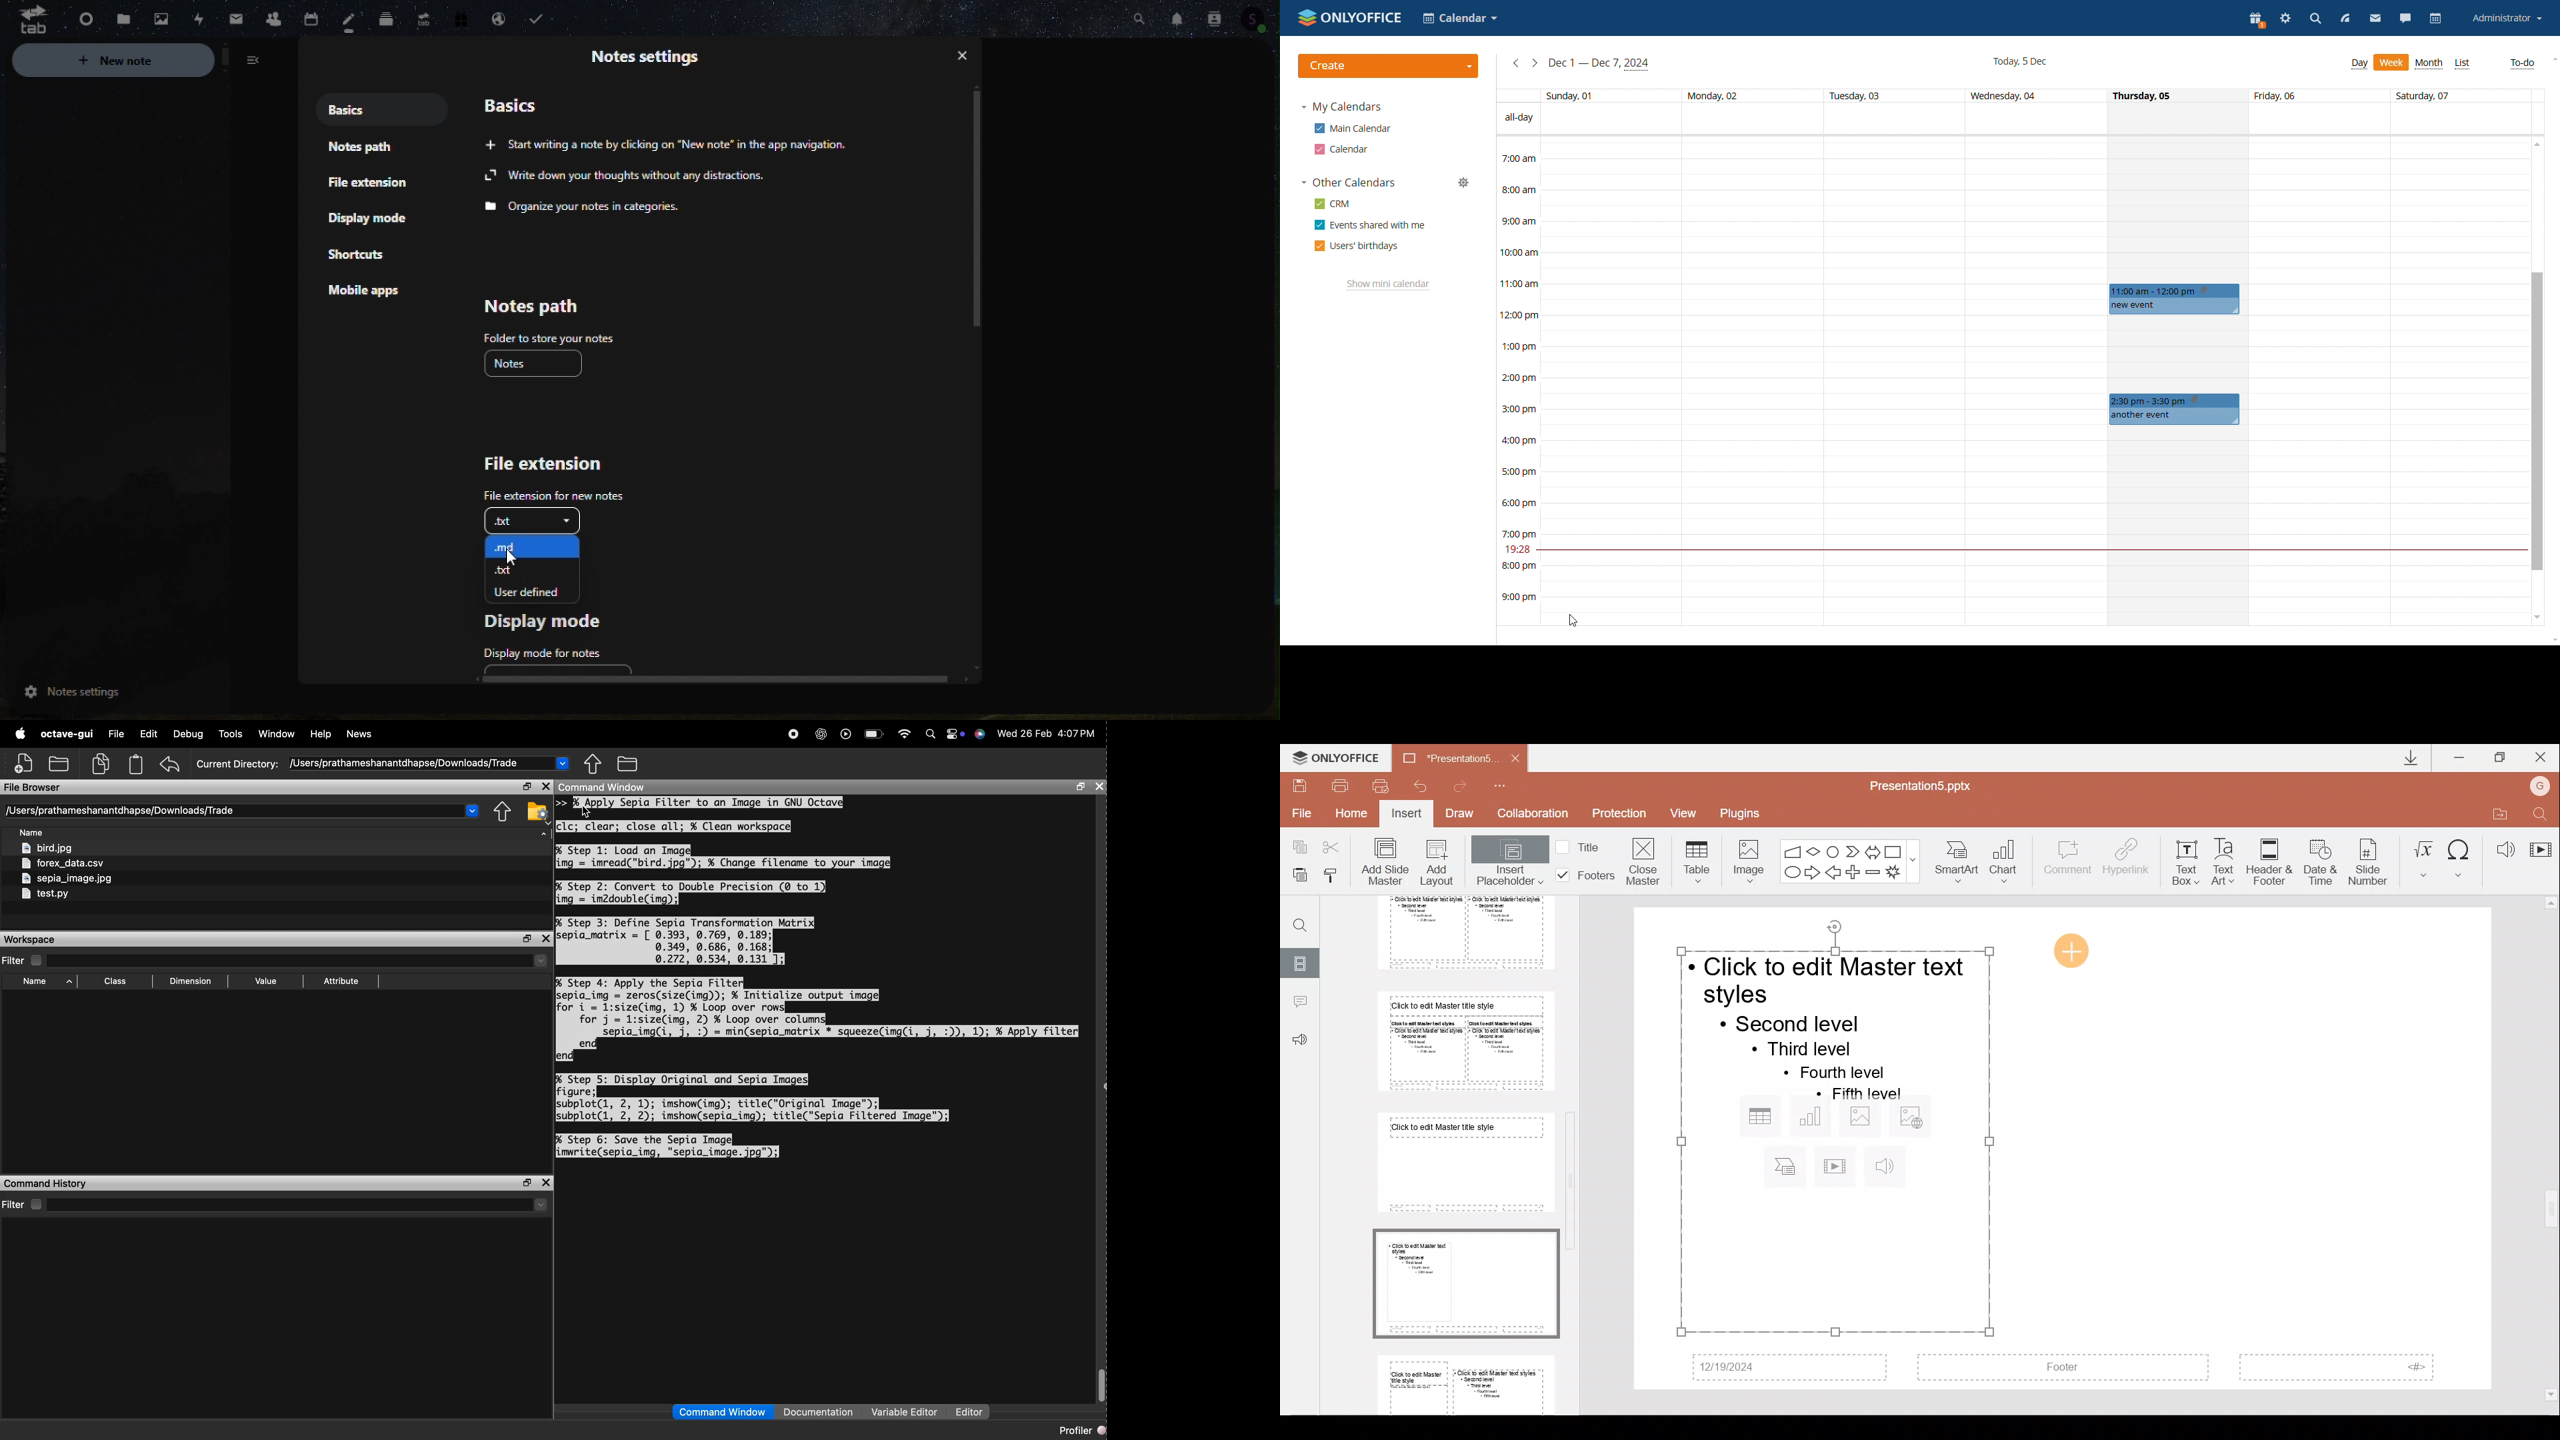 The width and height of the screenshot is (2576, 1456). Describe the element at coordinates (319, 15) in the screenshot. I see `Calendar` at that location.